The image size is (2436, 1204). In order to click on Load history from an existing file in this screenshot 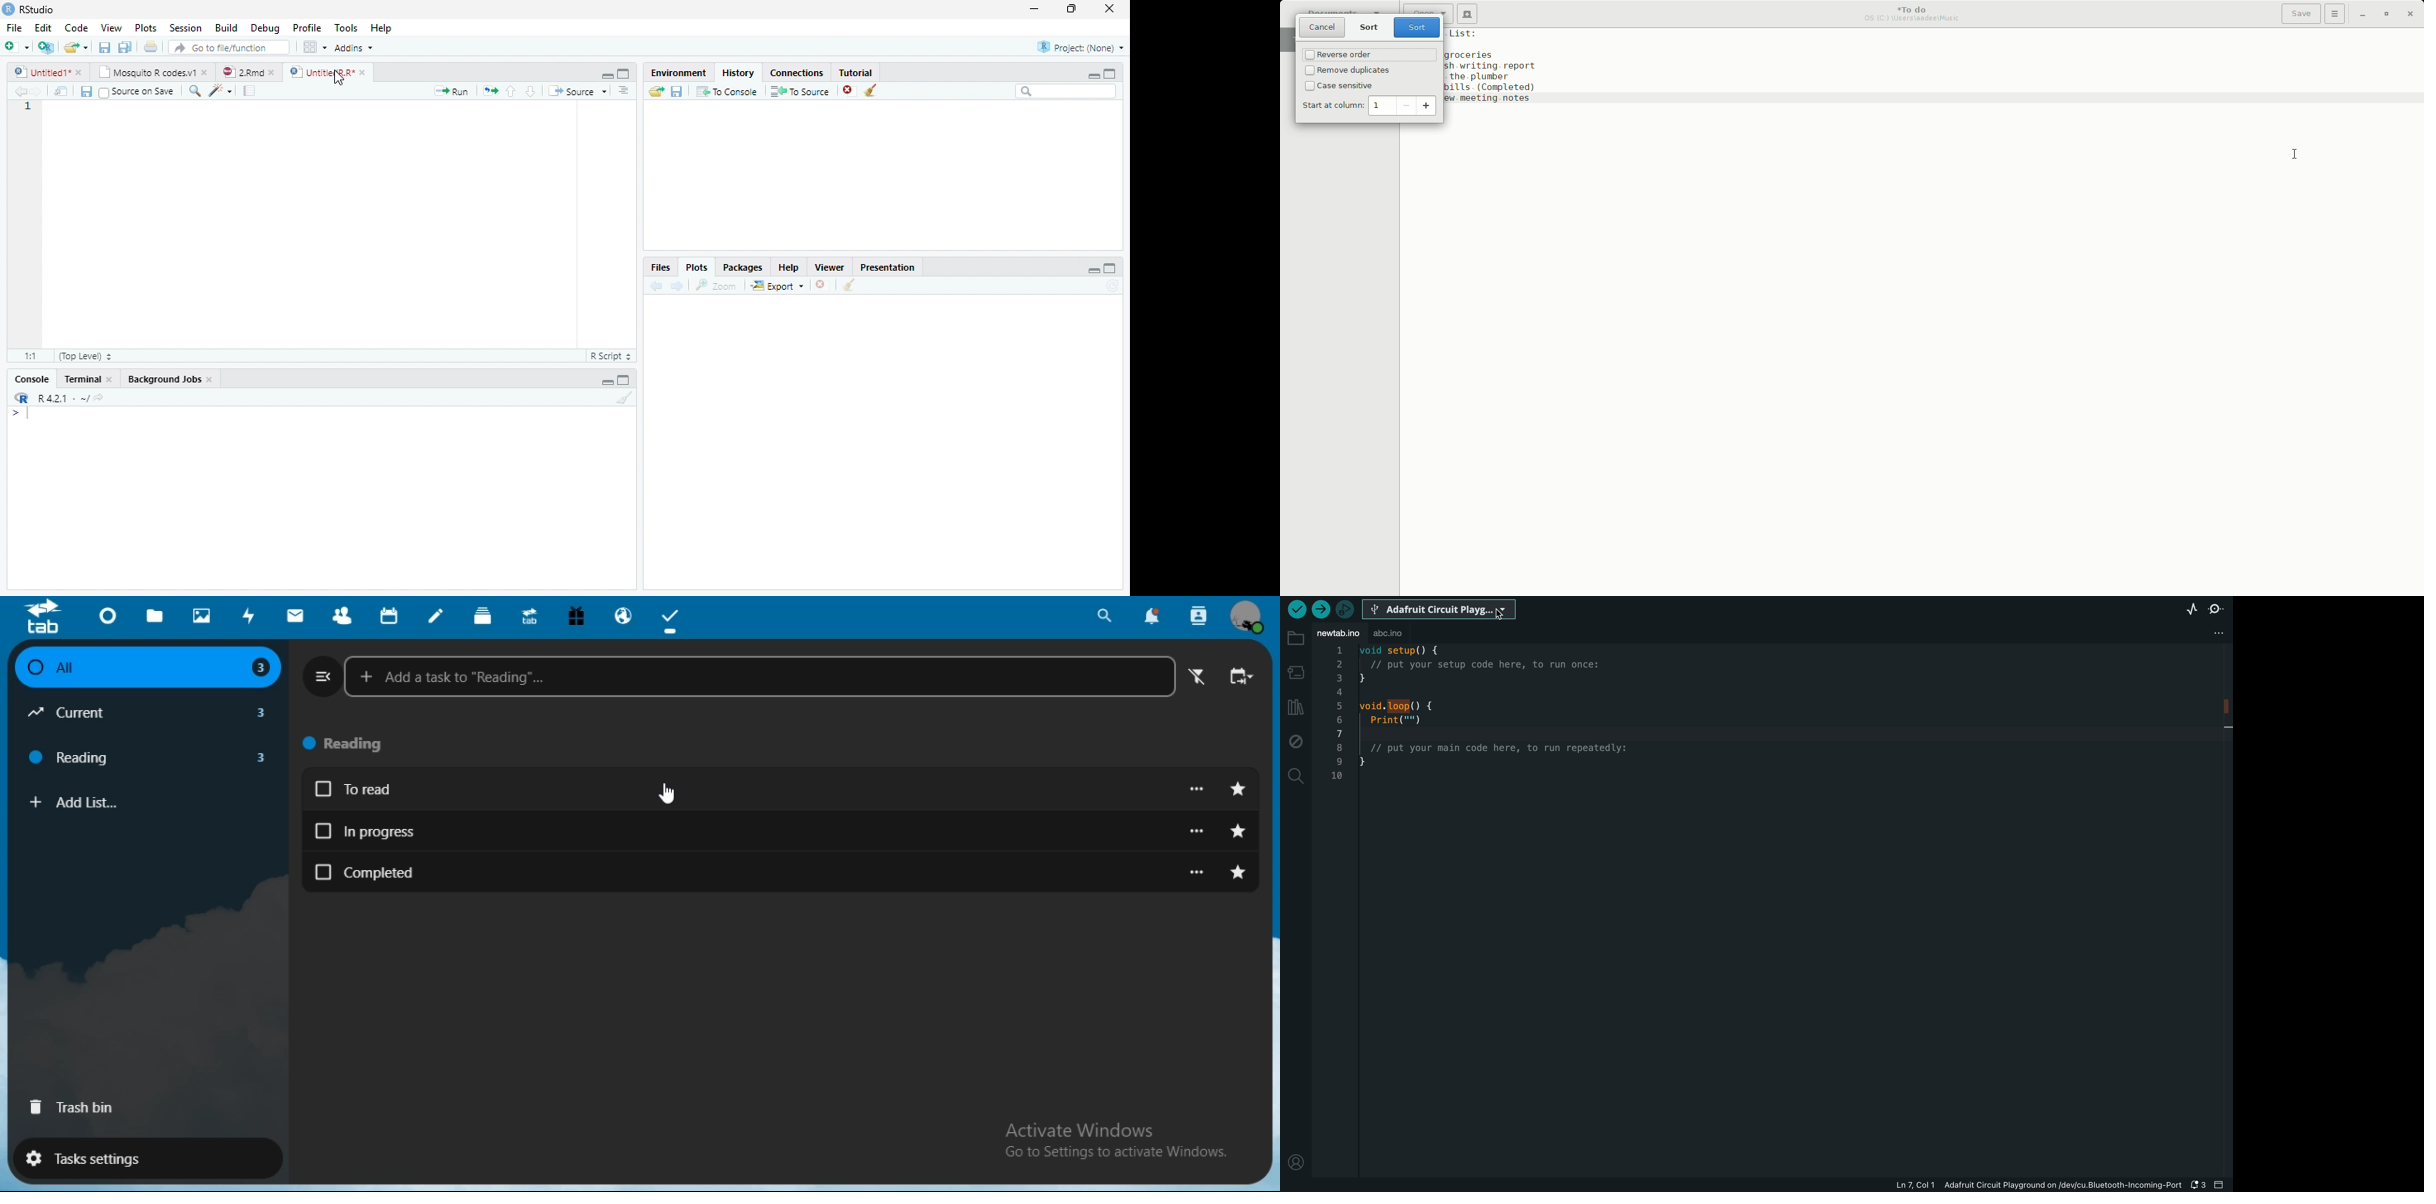, I will do `click(656, 92)`.